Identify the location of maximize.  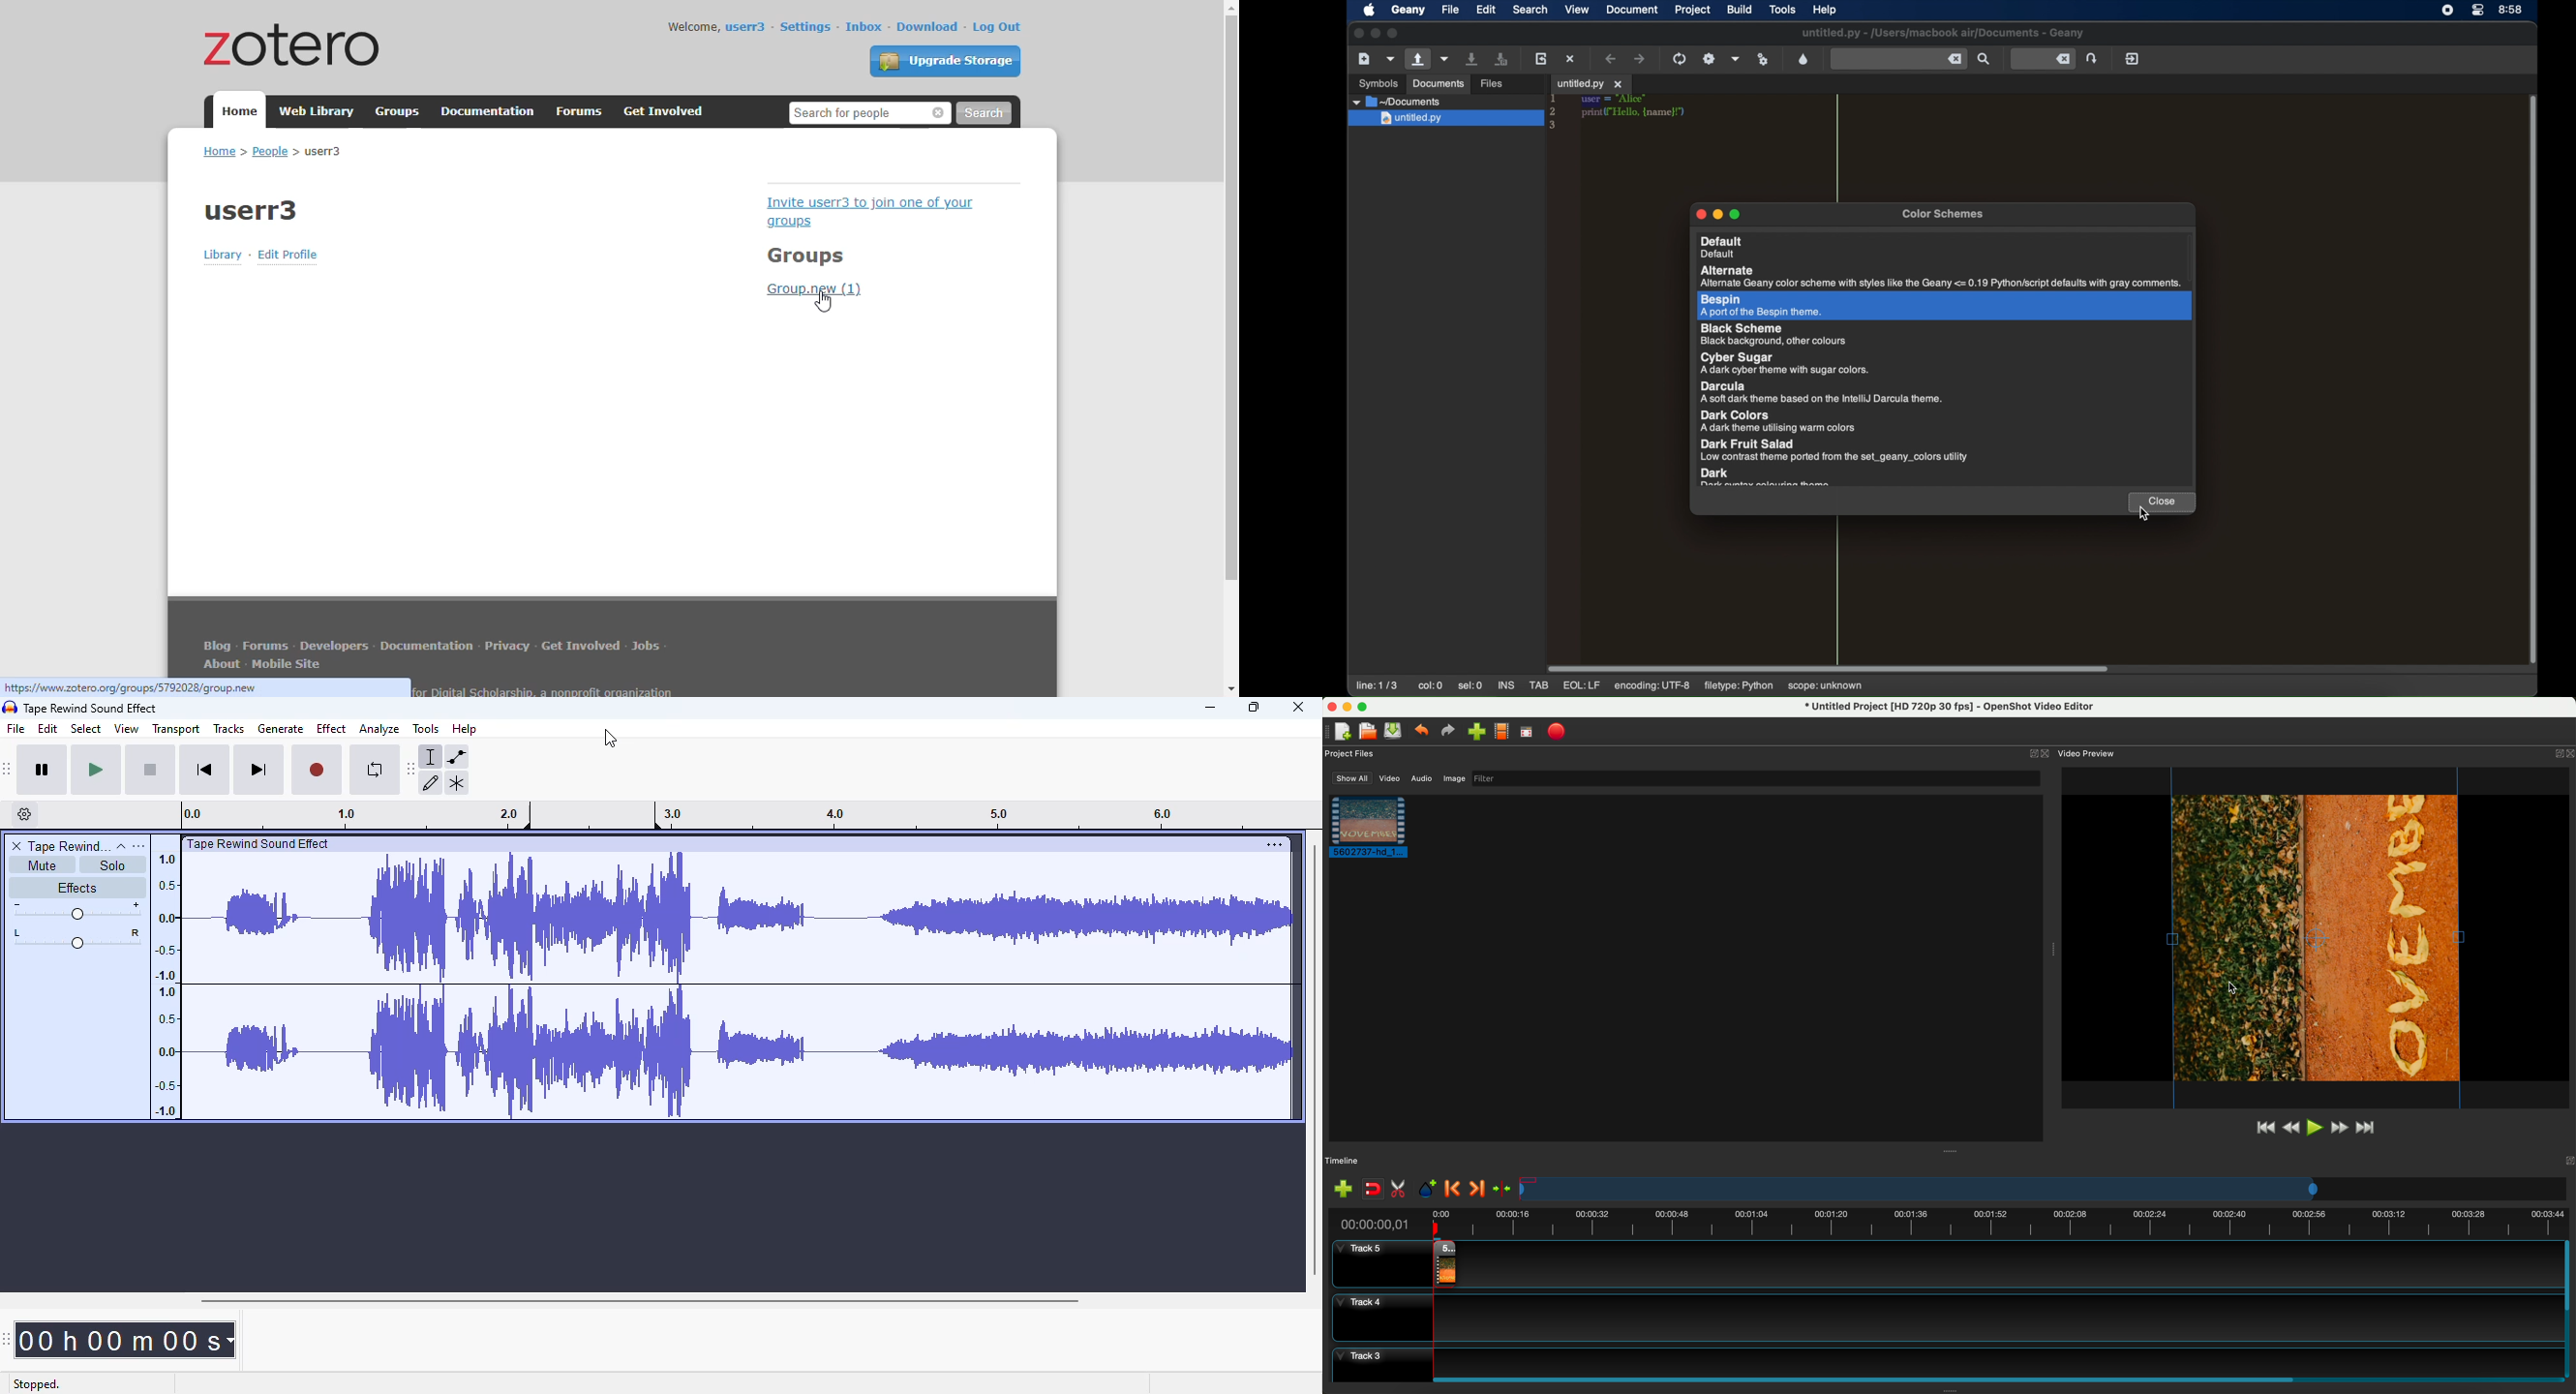
(1393, 34).